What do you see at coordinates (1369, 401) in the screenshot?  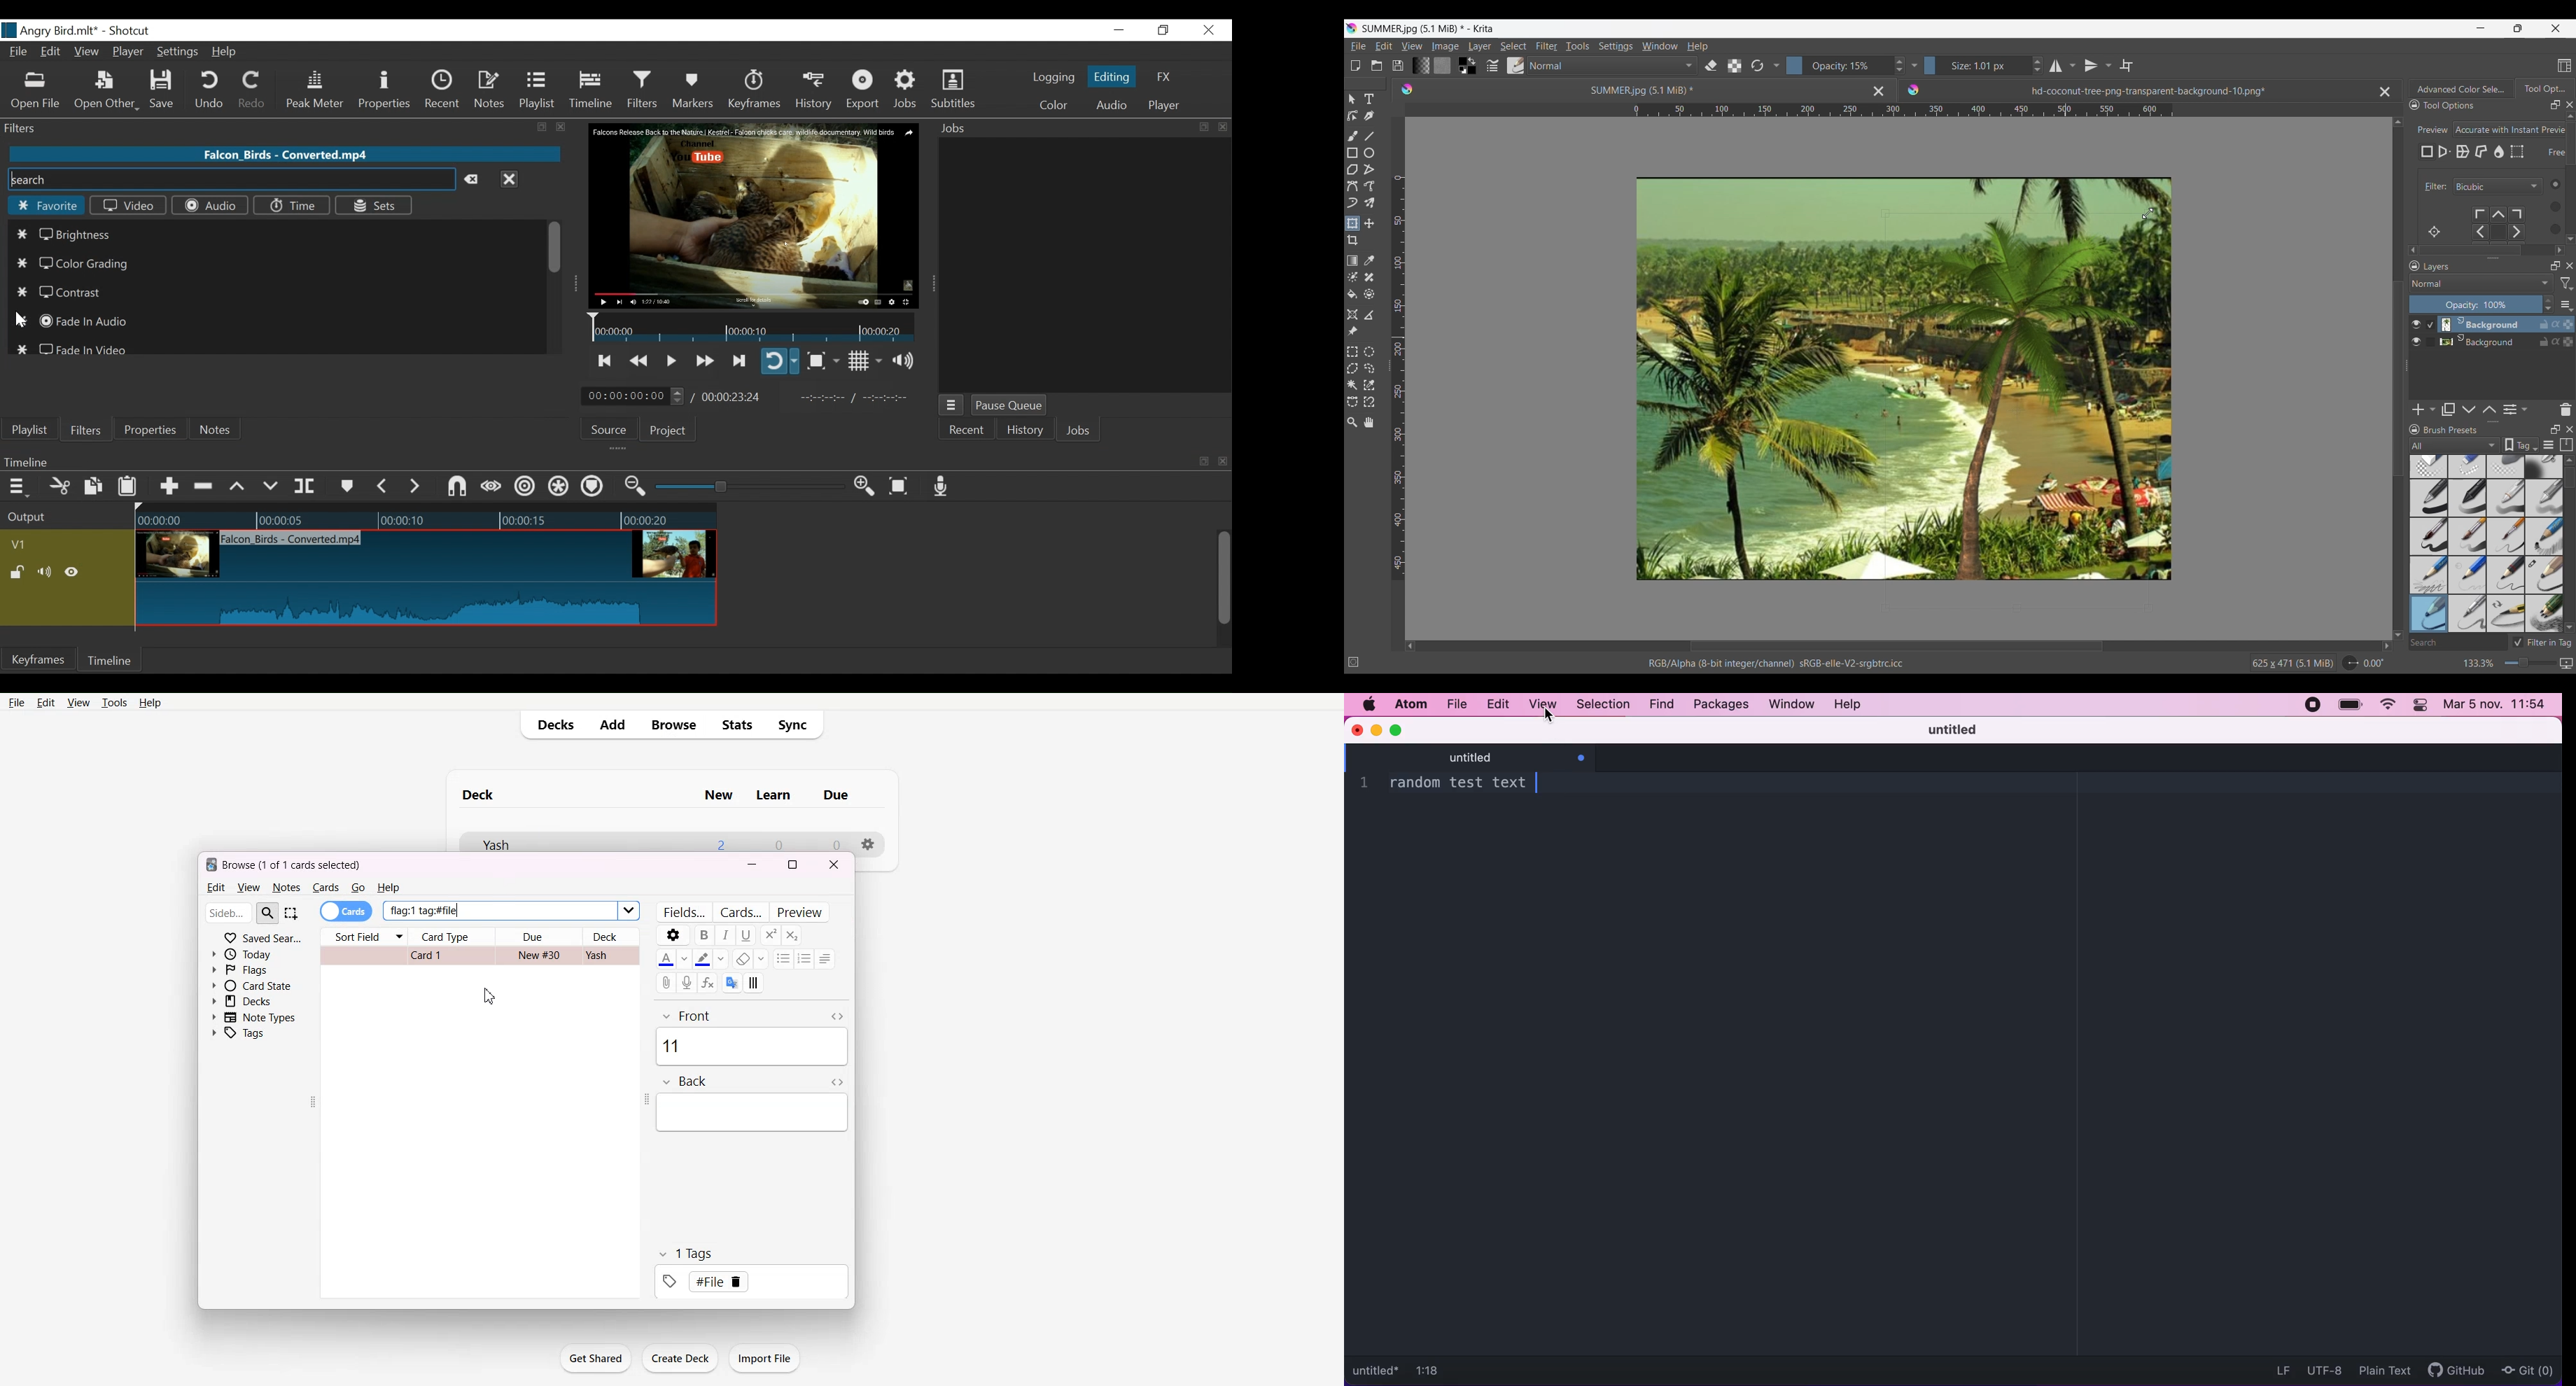 I see `Magnetic curve selection tool` at bounding box center [1369, 401].